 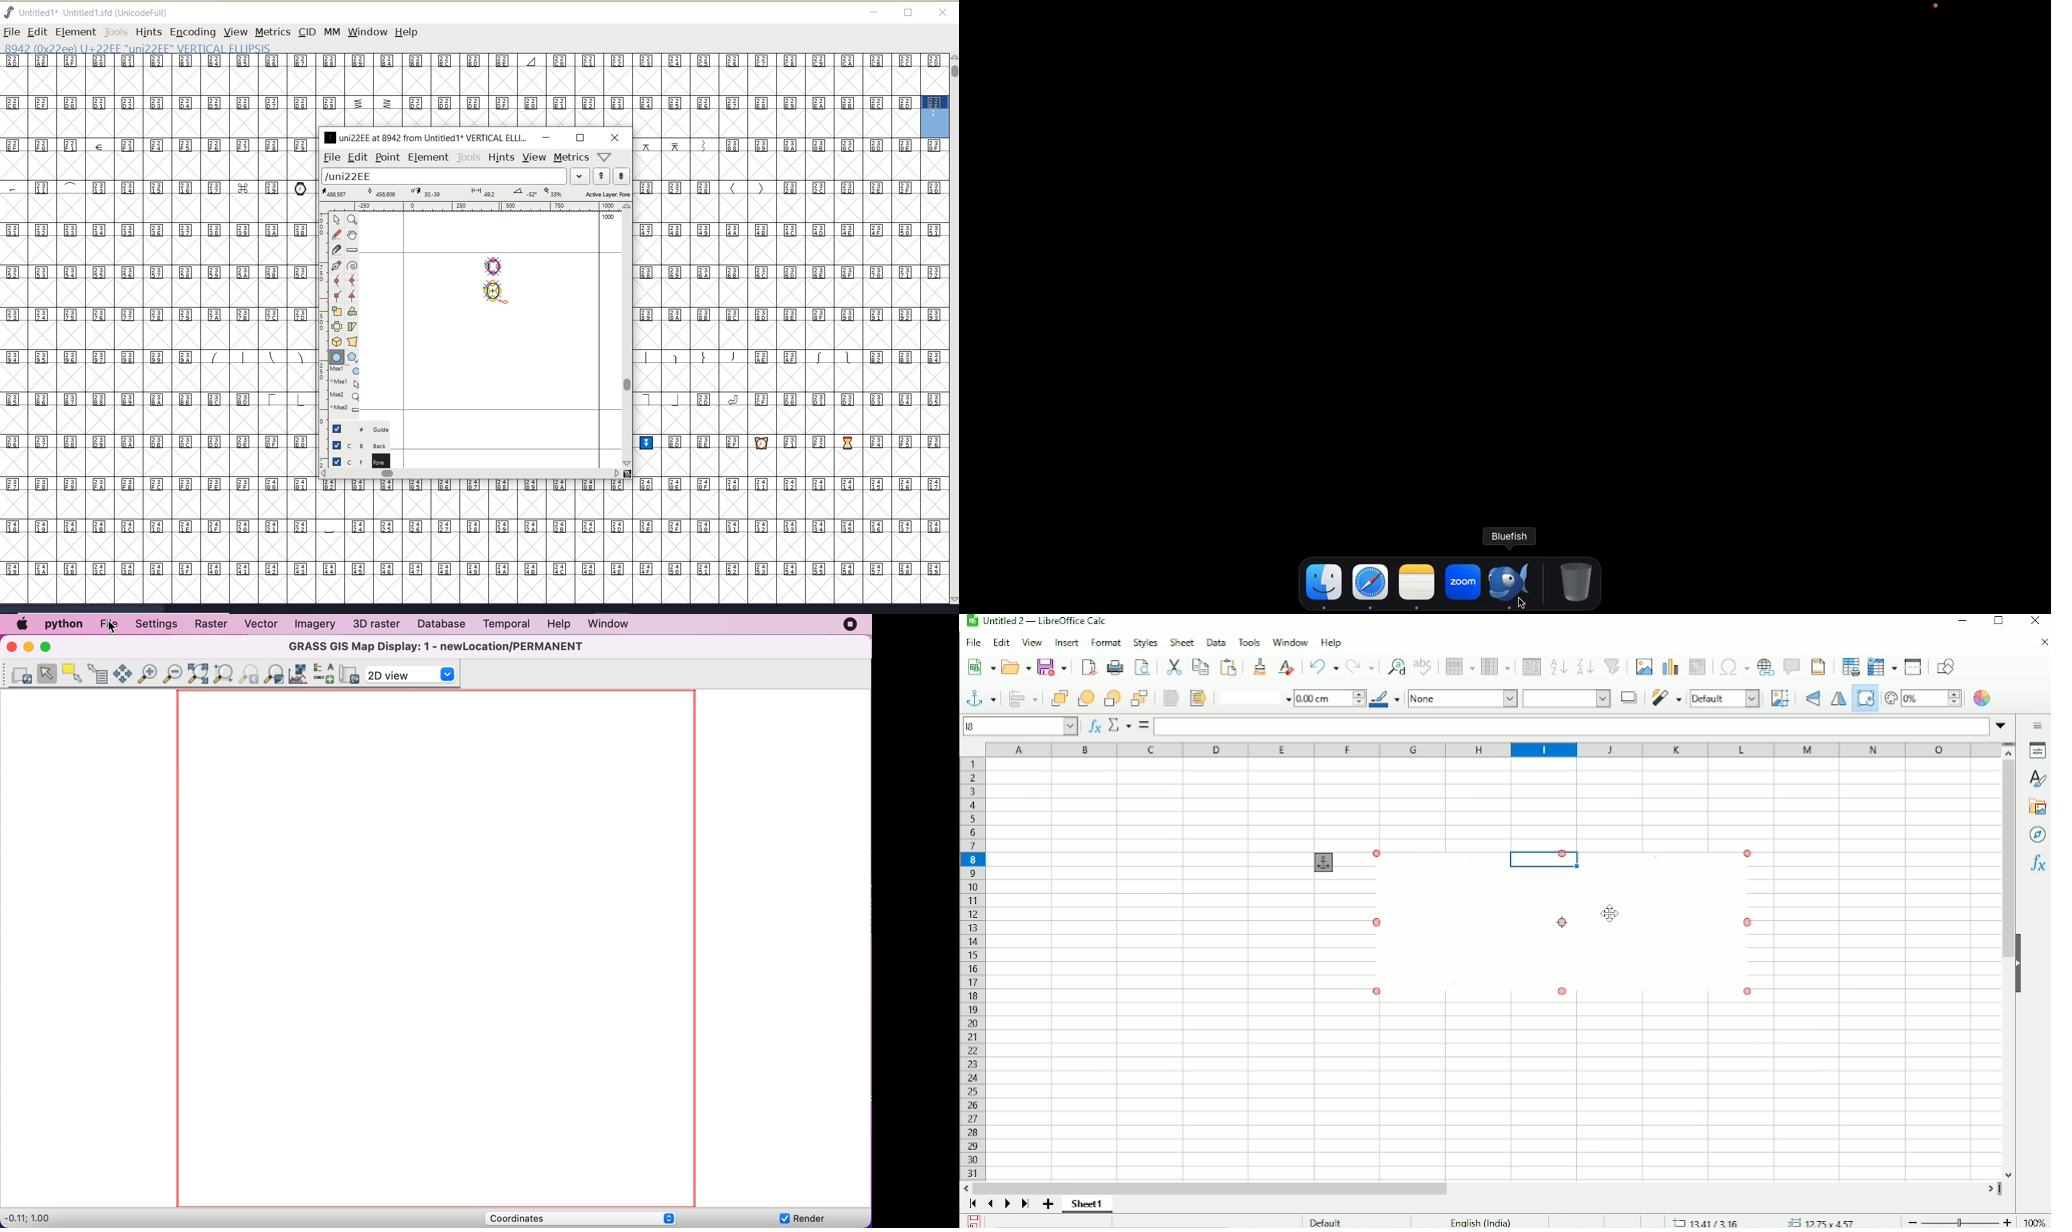 What do you see at coordinates (909, 14) in the screenshot?
I see `restore` at bounding box center [909, 14].